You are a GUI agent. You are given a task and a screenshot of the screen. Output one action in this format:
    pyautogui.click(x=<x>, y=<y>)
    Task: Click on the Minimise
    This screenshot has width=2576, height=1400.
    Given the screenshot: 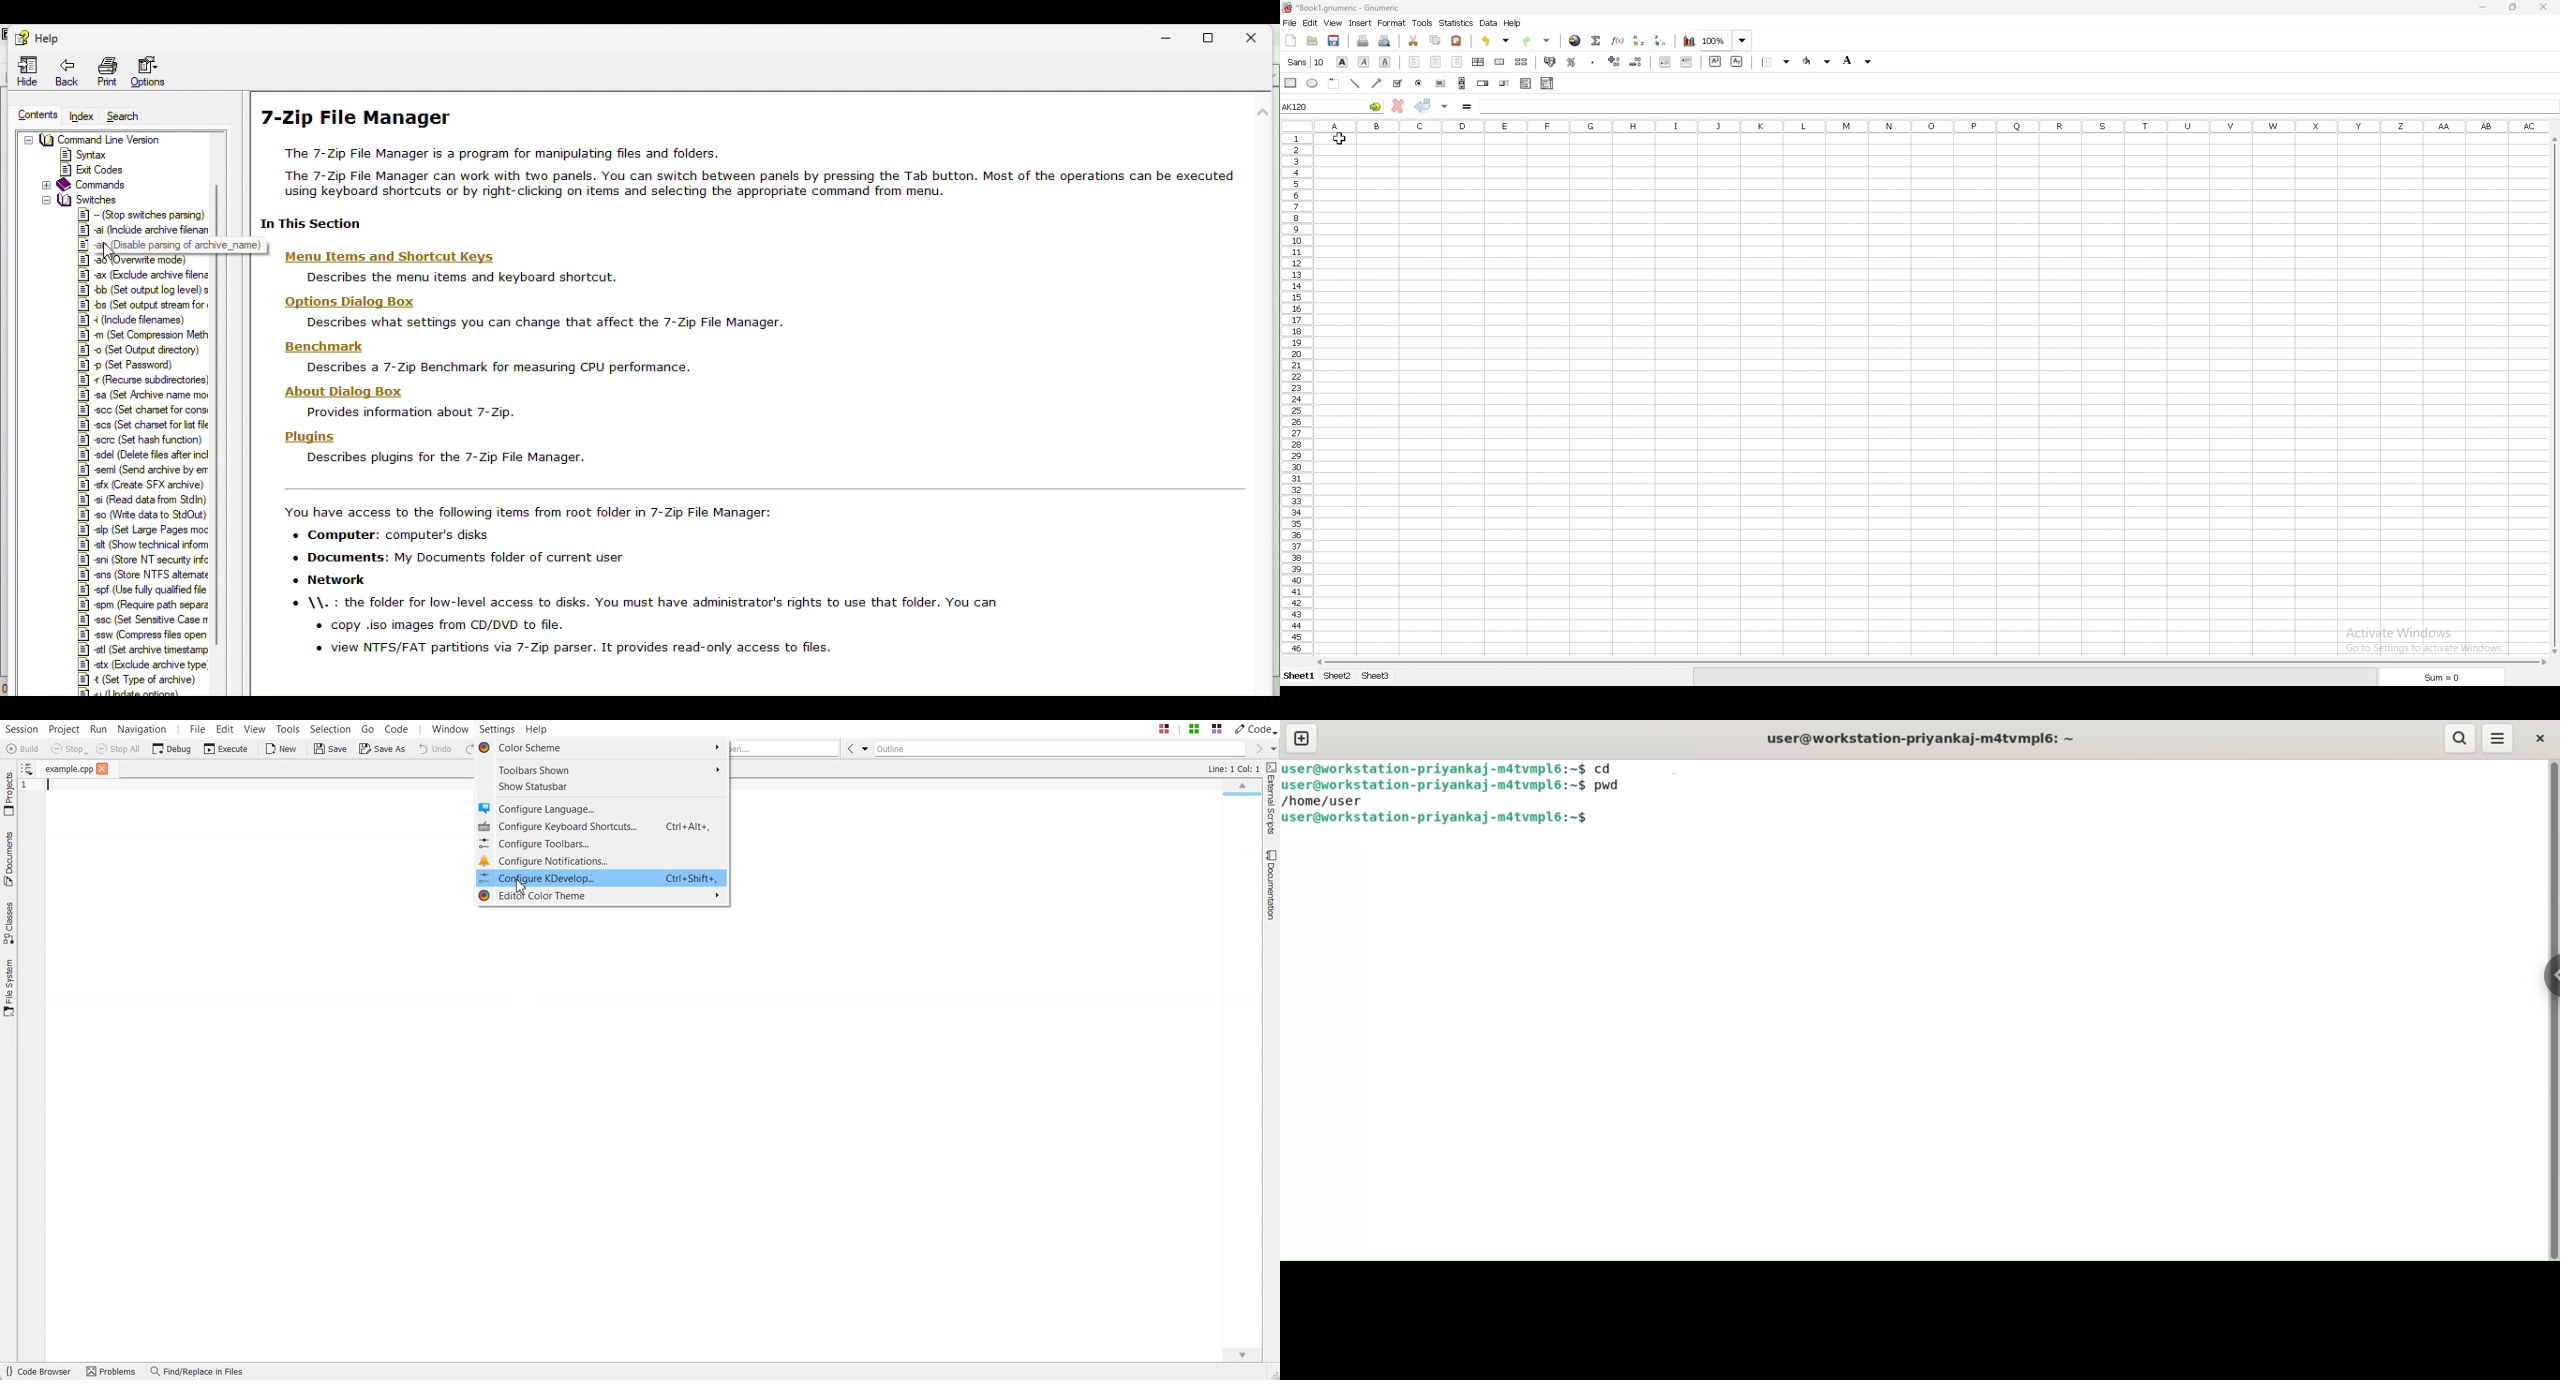 What is the action you would take?
    pyautogui.click(x=1174, y=38)
    